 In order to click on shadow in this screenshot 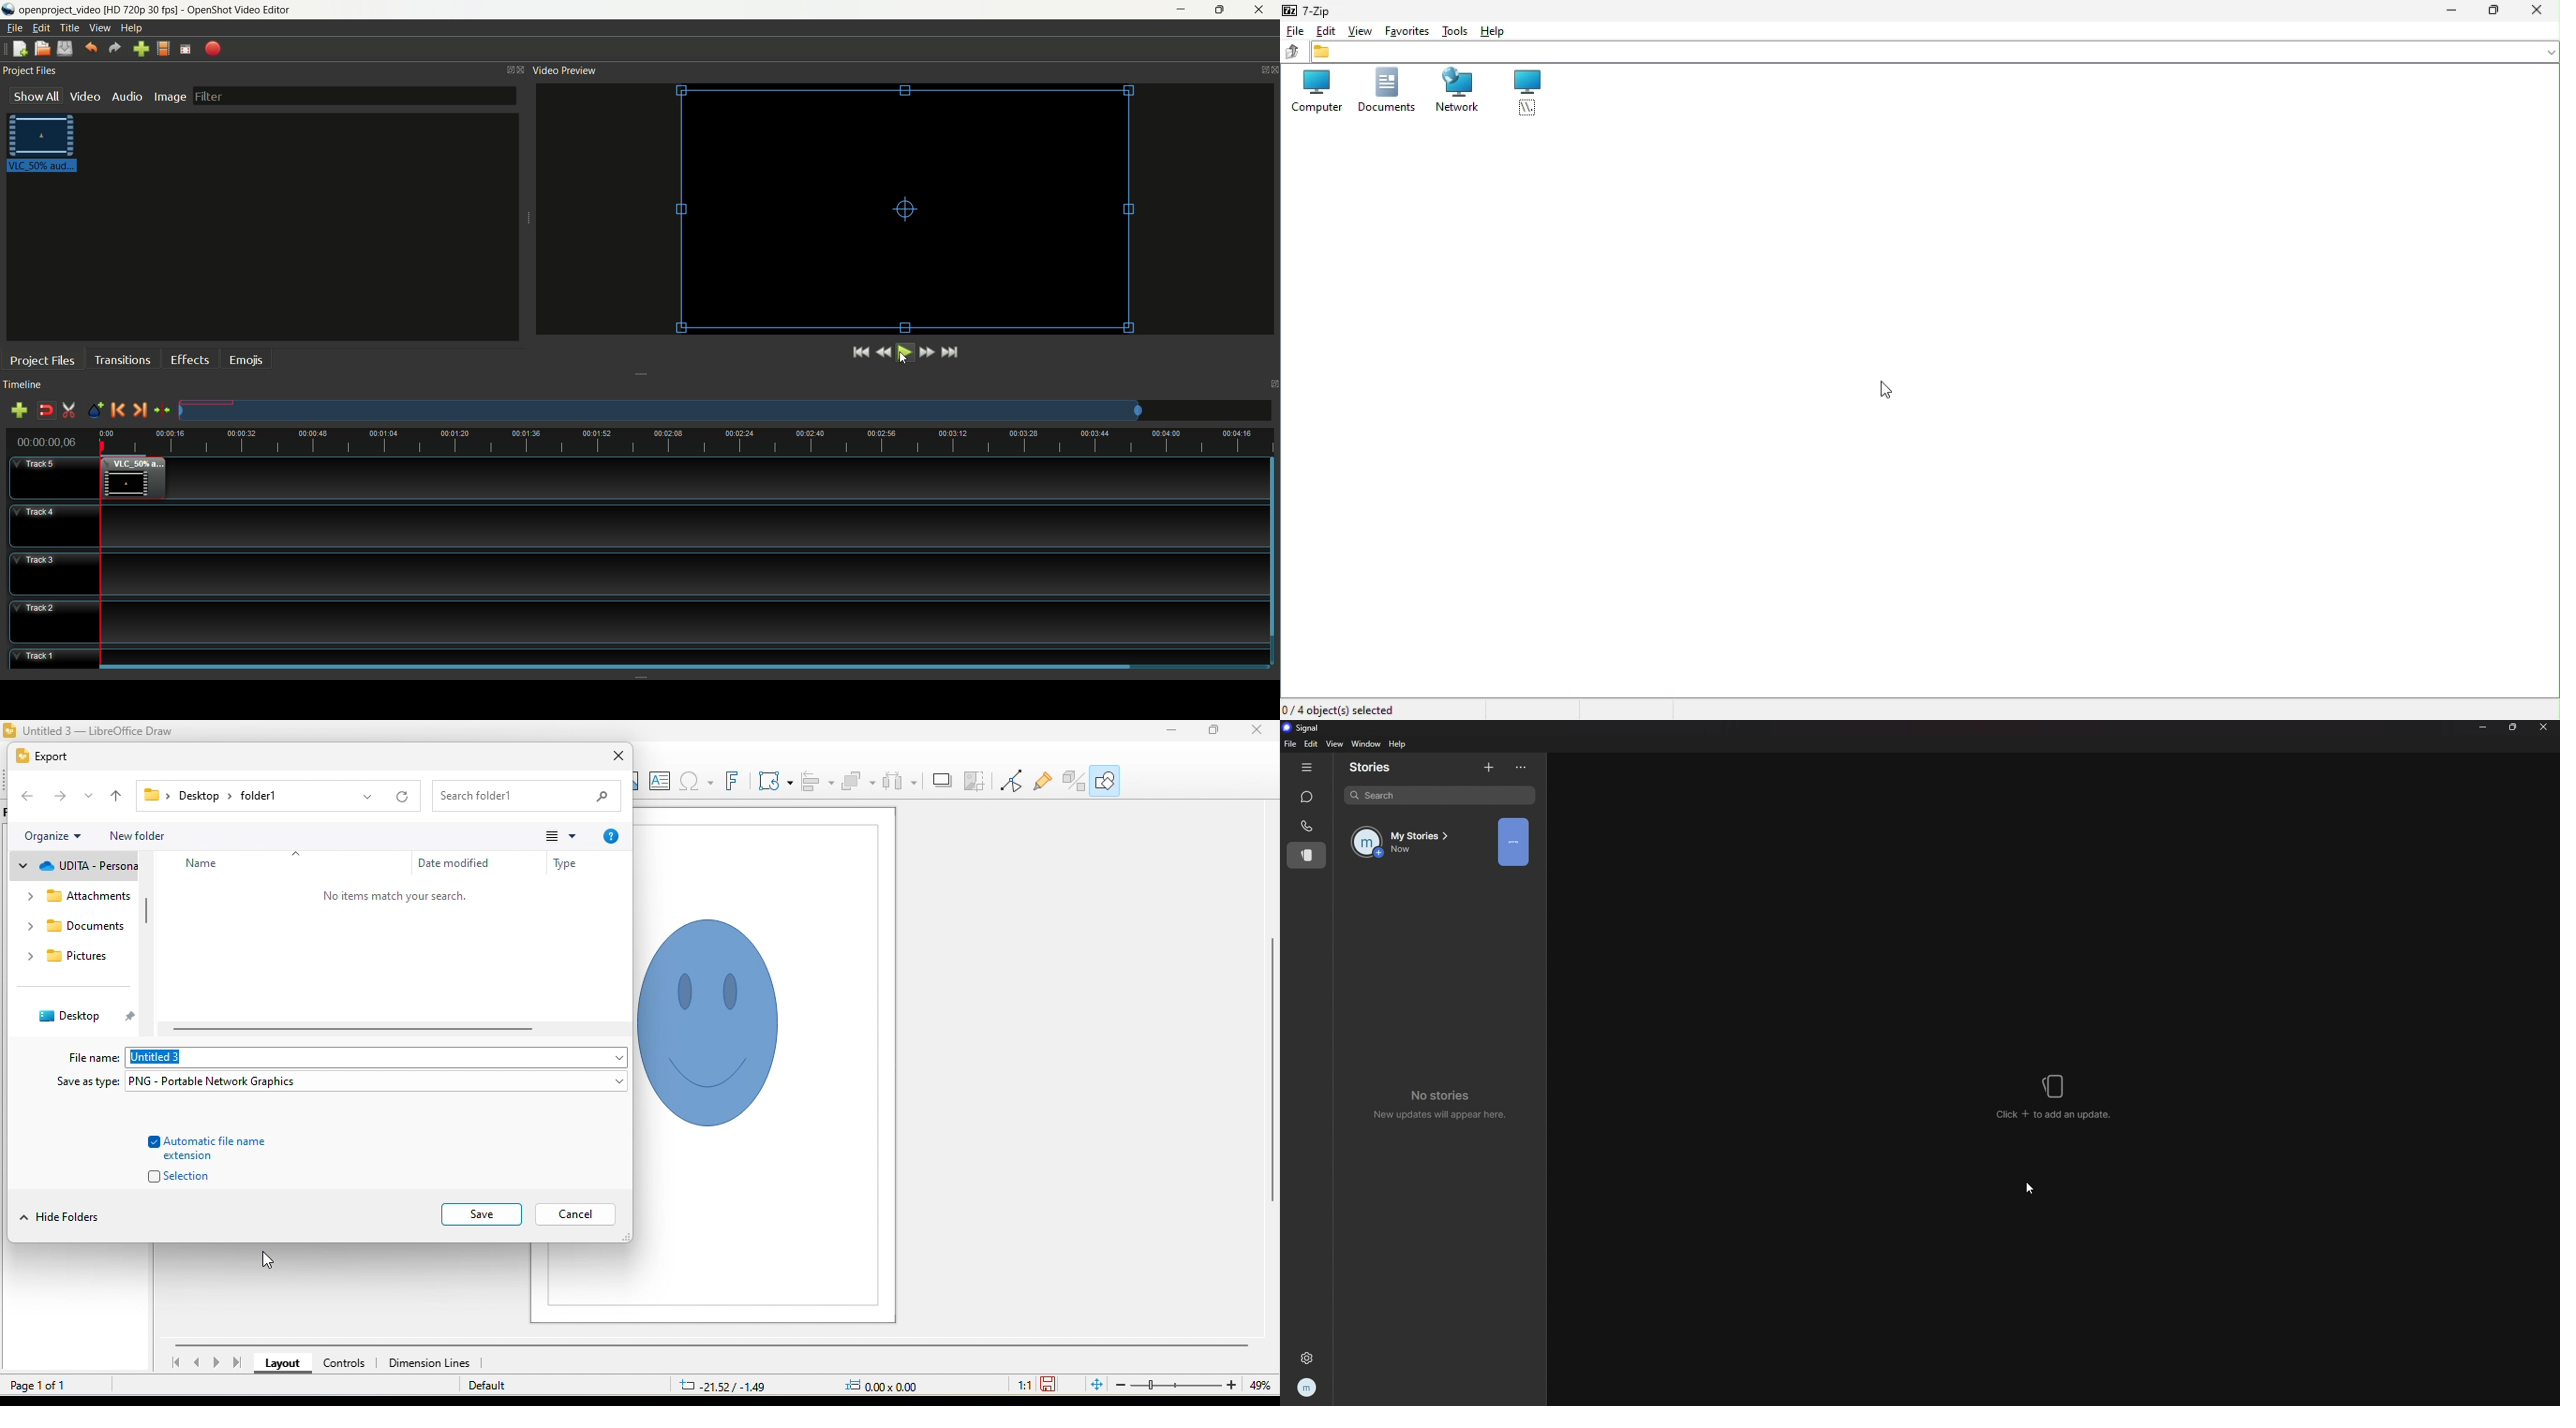, I will do `click(940, 779)`.